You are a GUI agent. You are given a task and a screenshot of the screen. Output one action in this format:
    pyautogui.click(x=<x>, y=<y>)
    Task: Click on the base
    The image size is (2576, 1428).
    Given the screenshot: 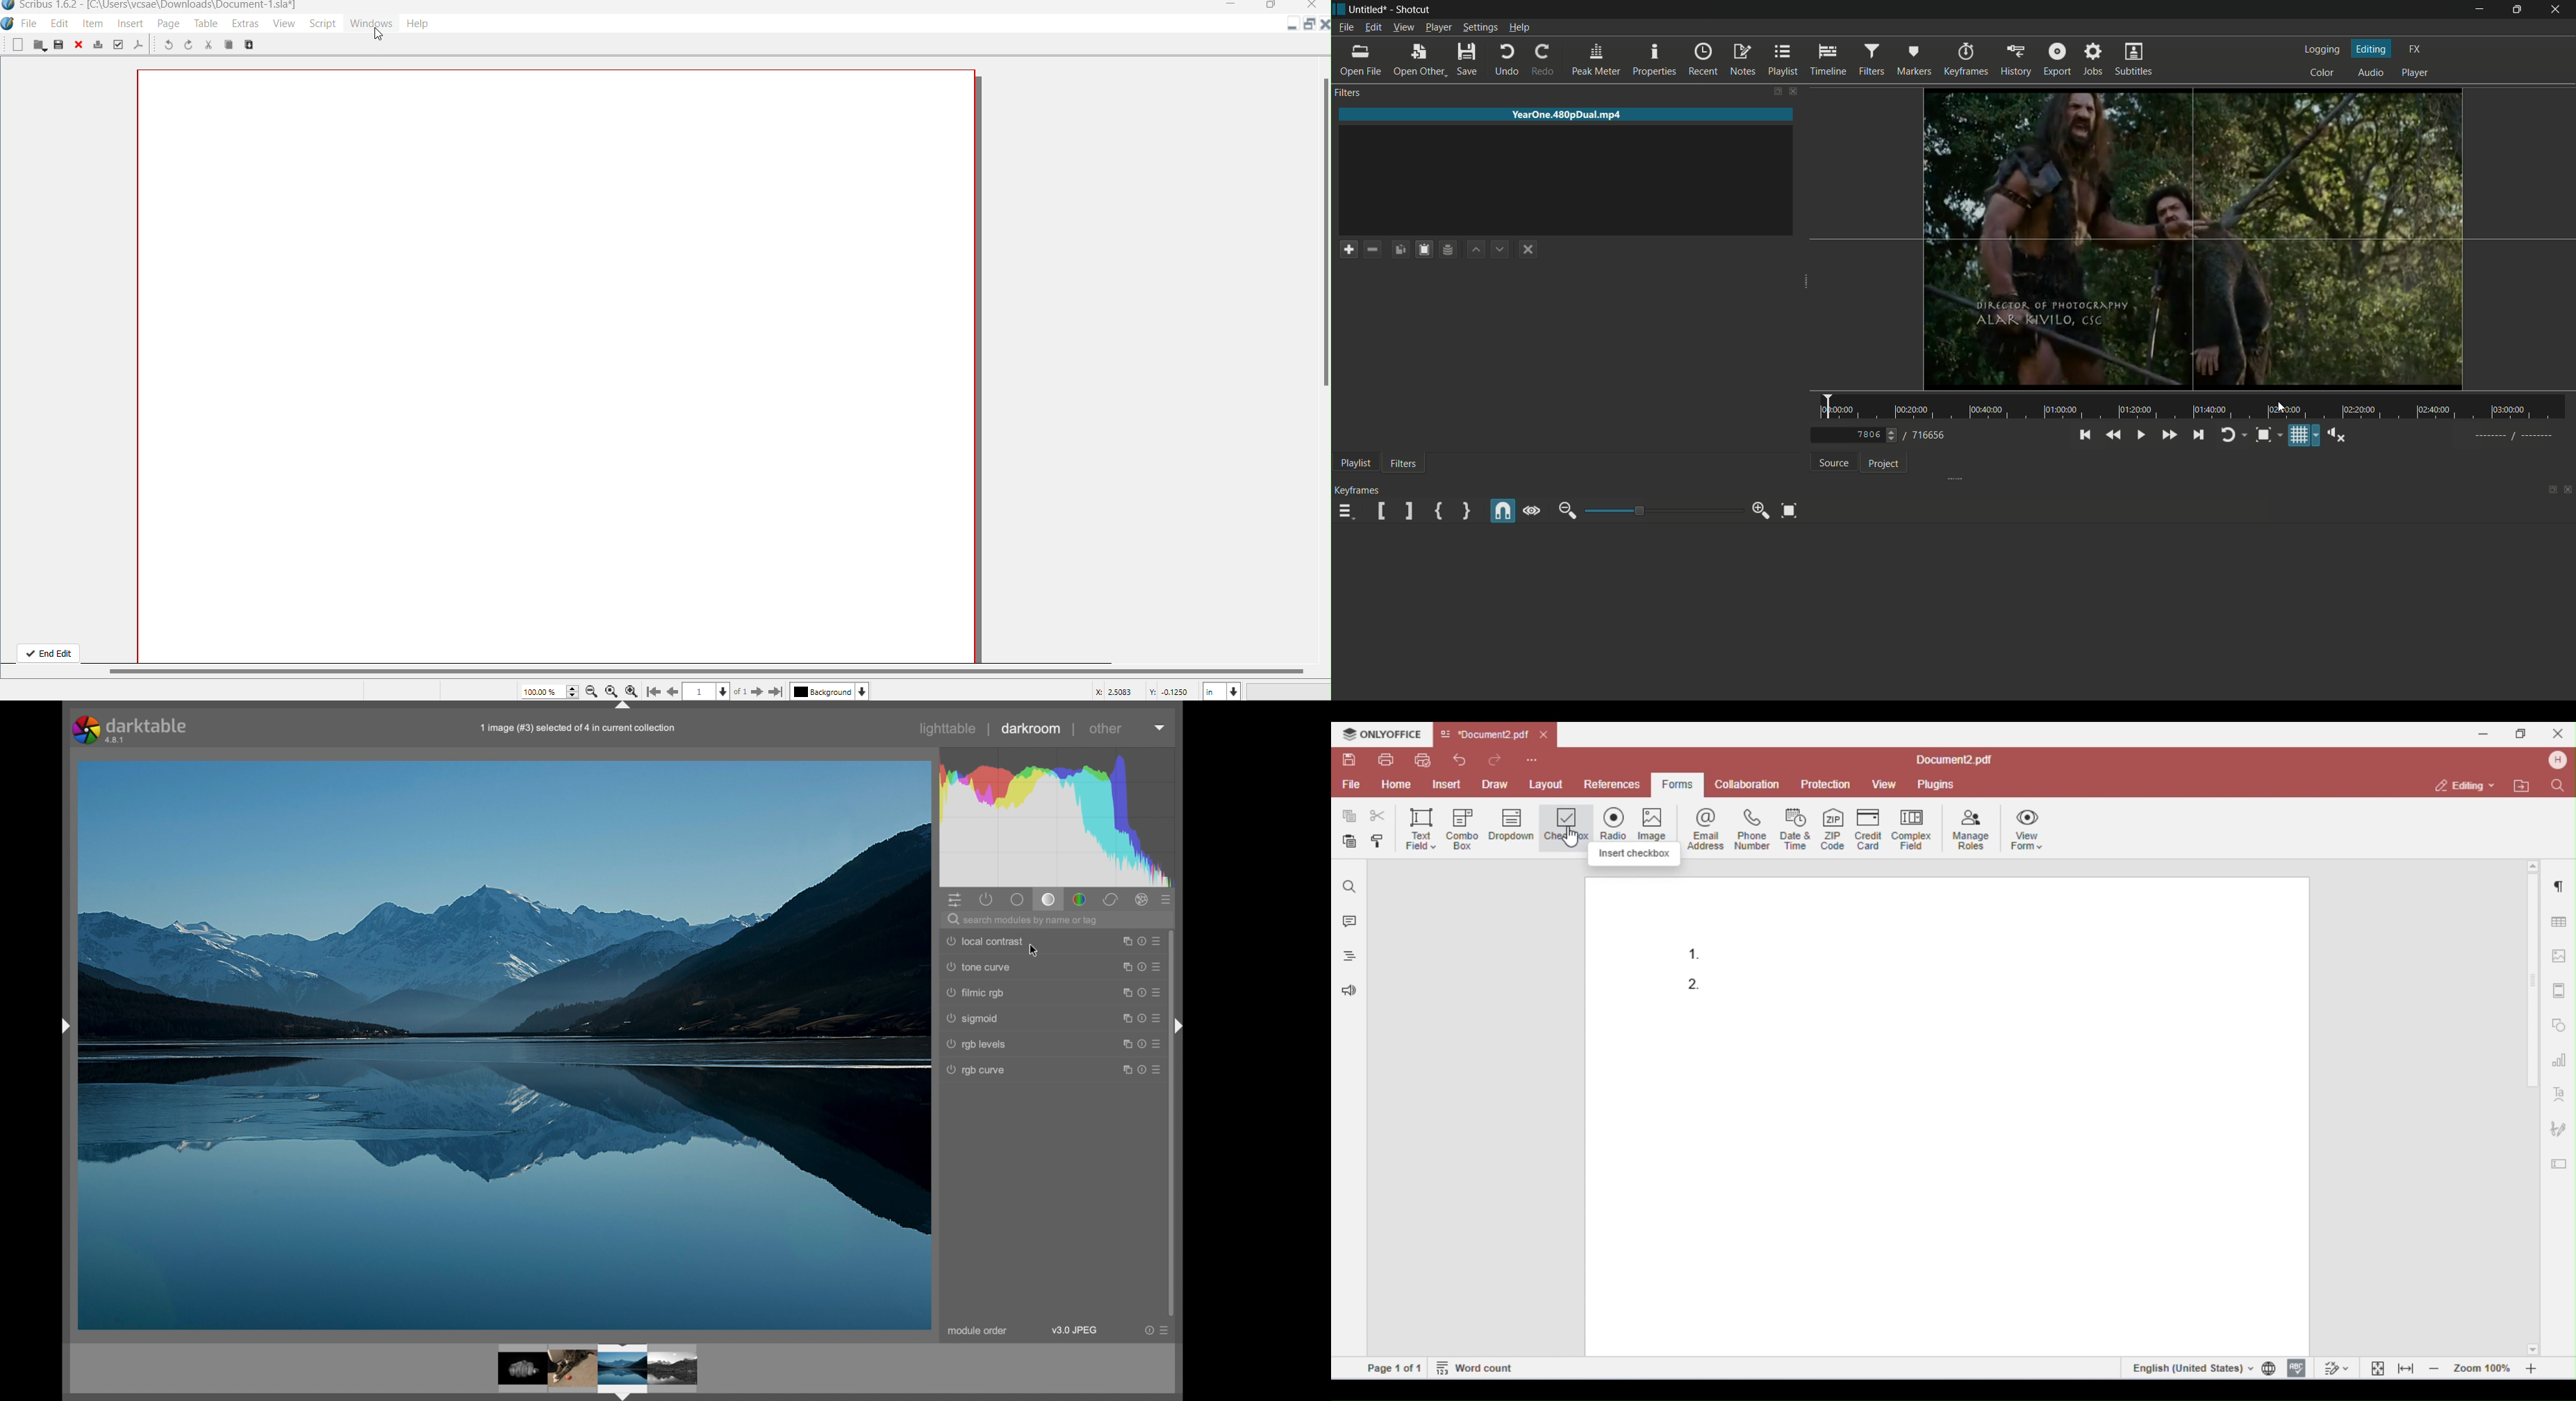 What is the action you would take?
    pyautogui.click(x=1017, y=900)
    